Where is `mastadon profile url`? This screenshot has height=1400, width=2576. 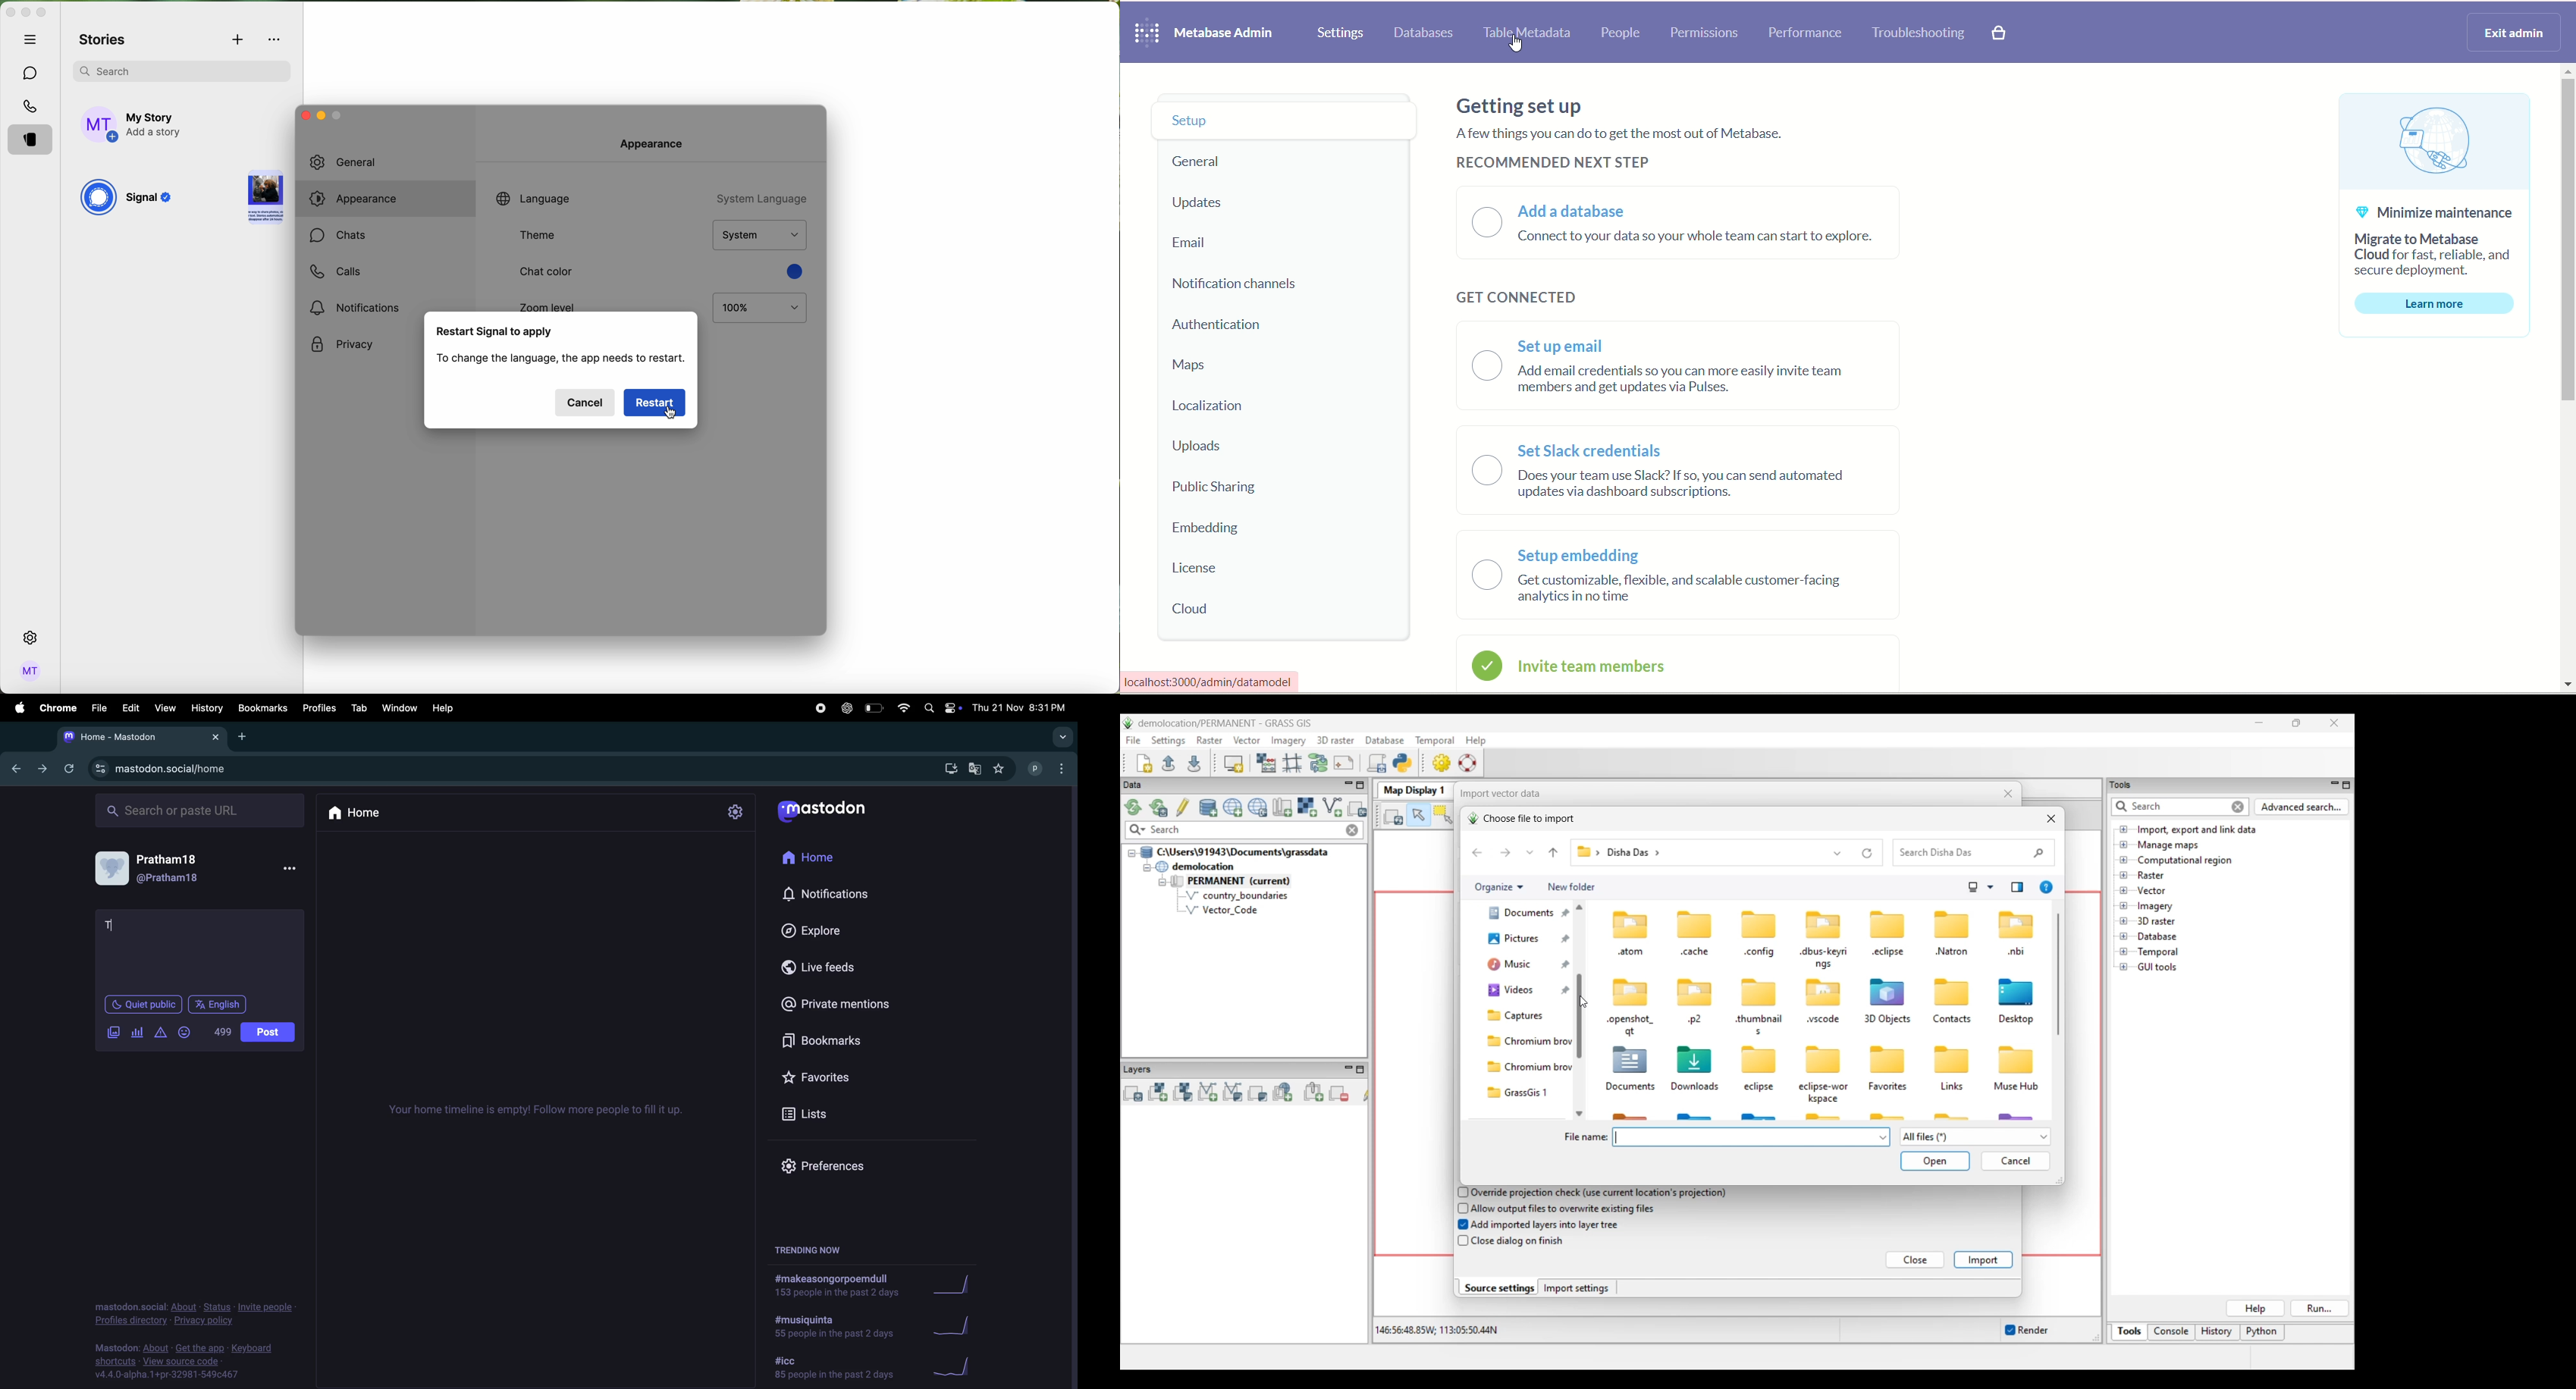
mastadon profile url is located at coordinates (167, 769).